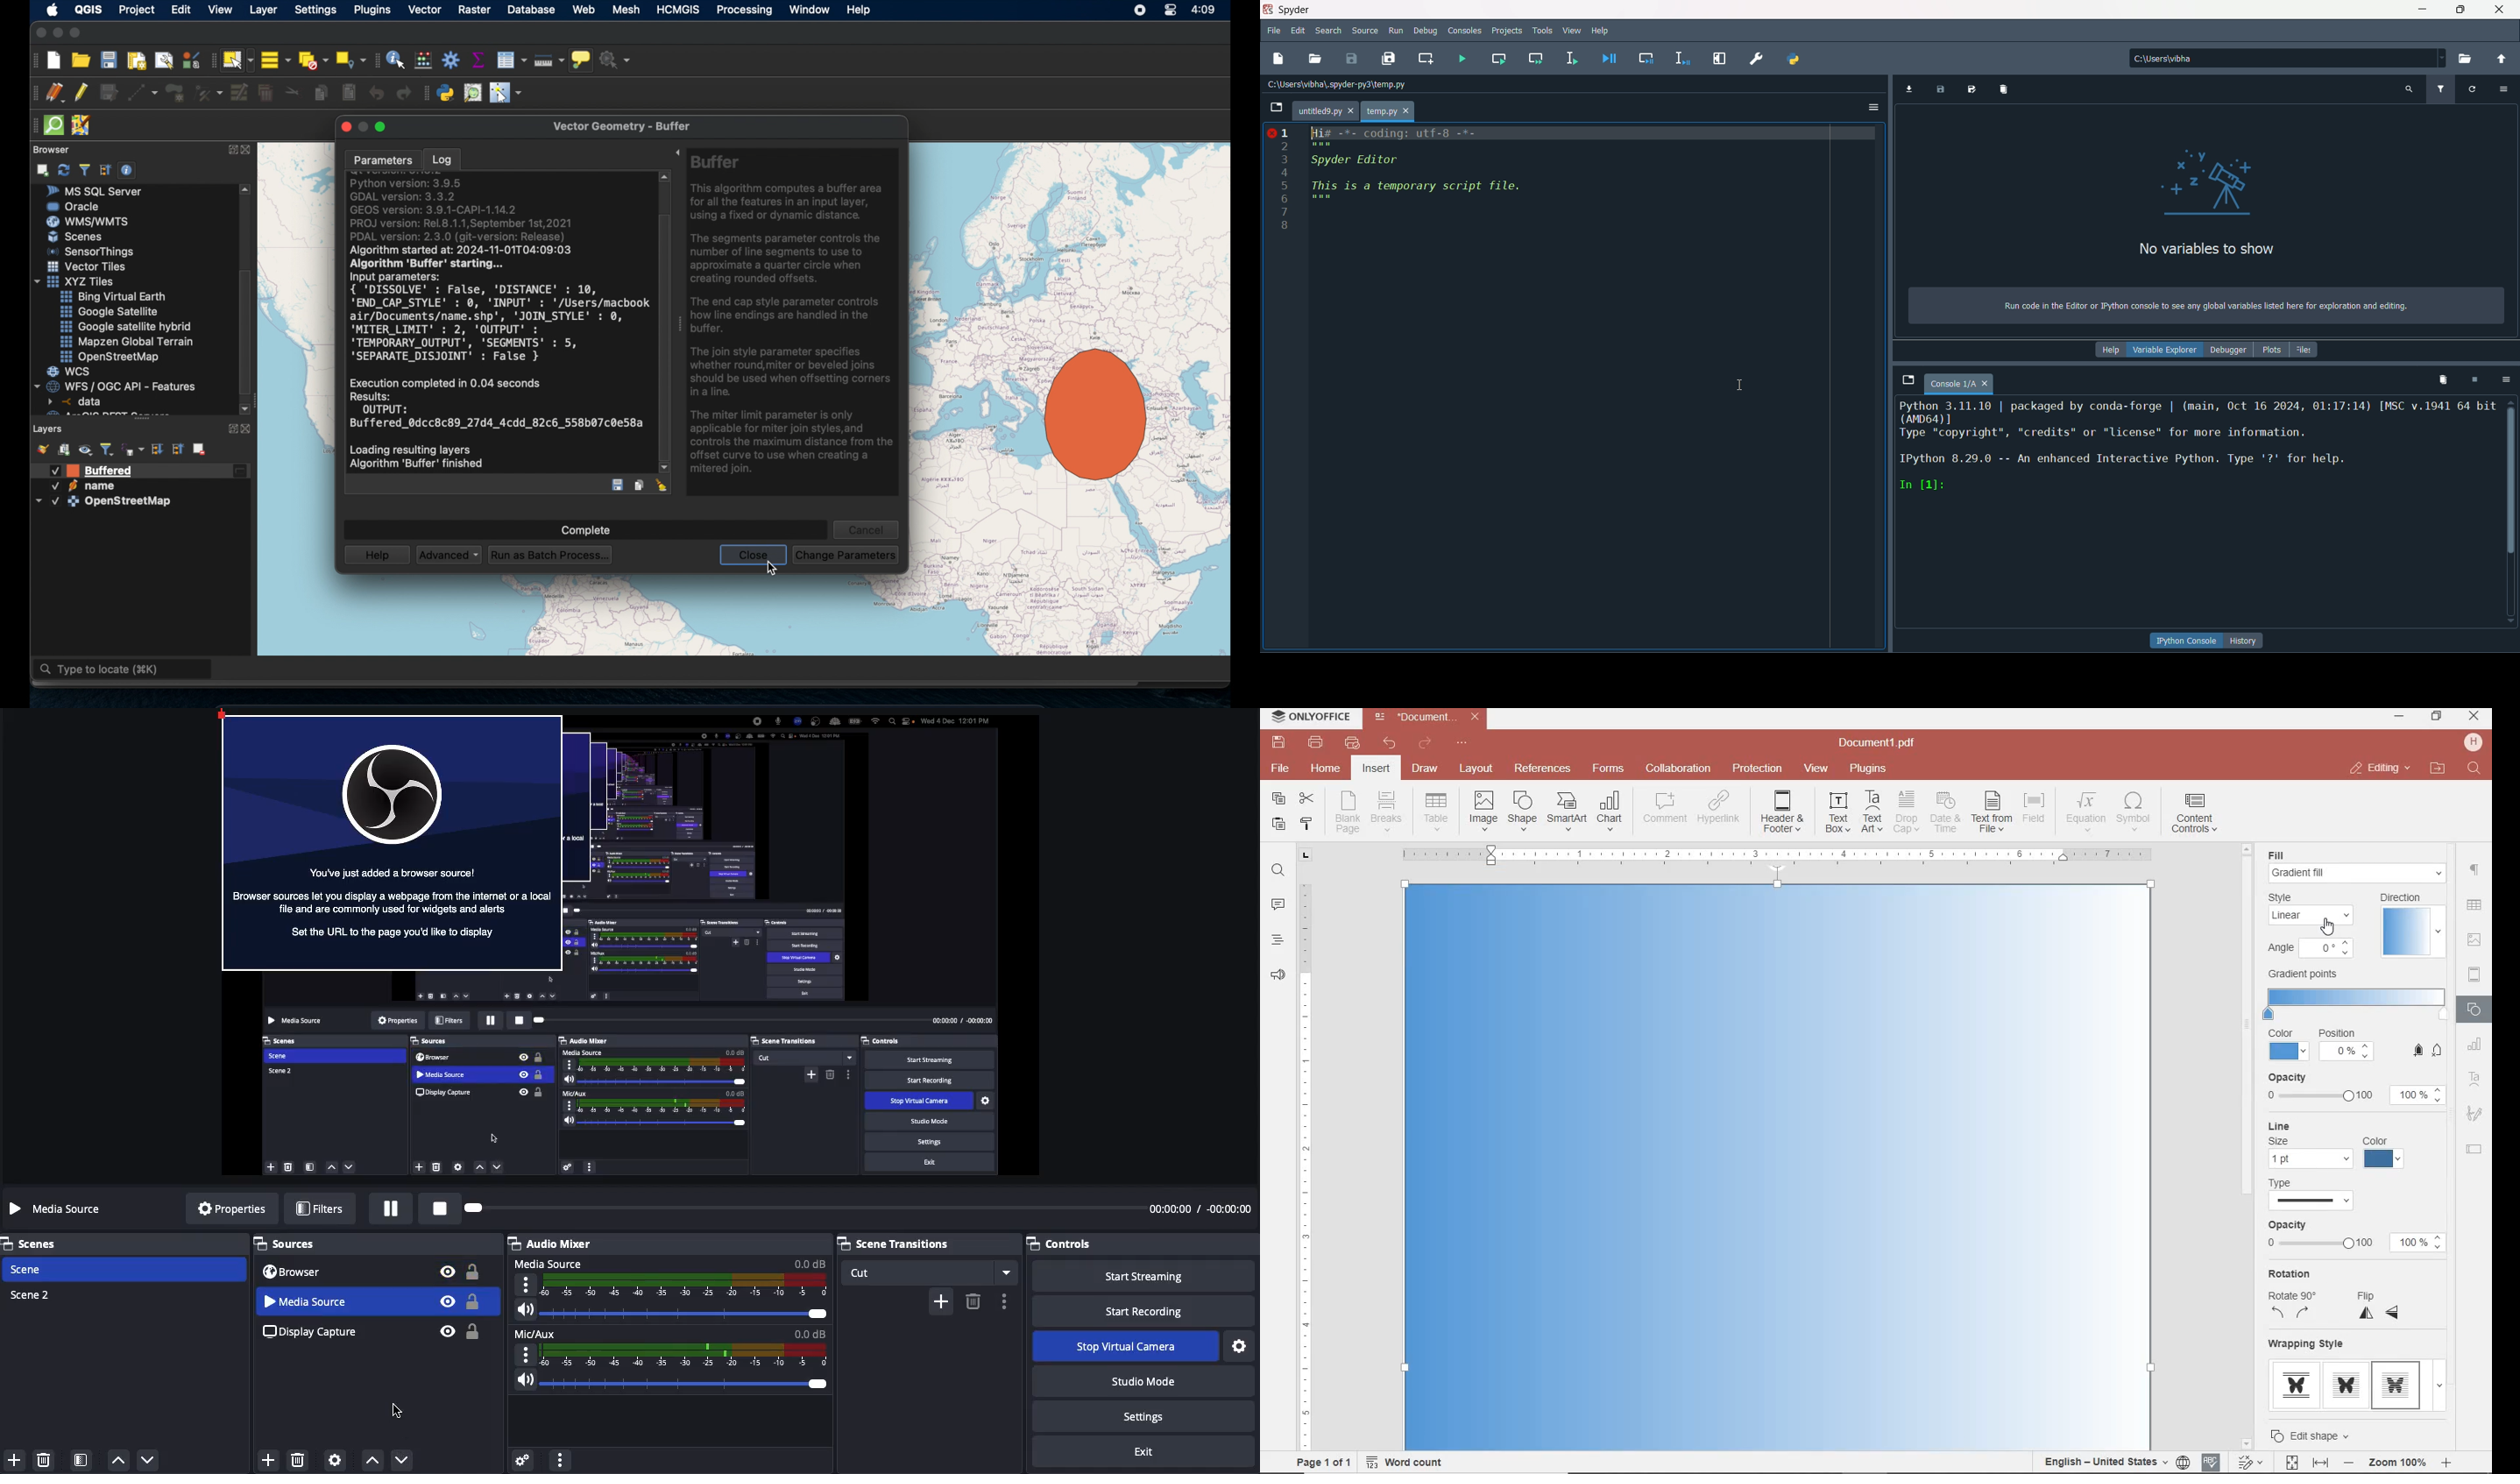  What do you see at coordinates (81, 238) in the screenshot?
I see `scenes` at bounding box center [81, 238].